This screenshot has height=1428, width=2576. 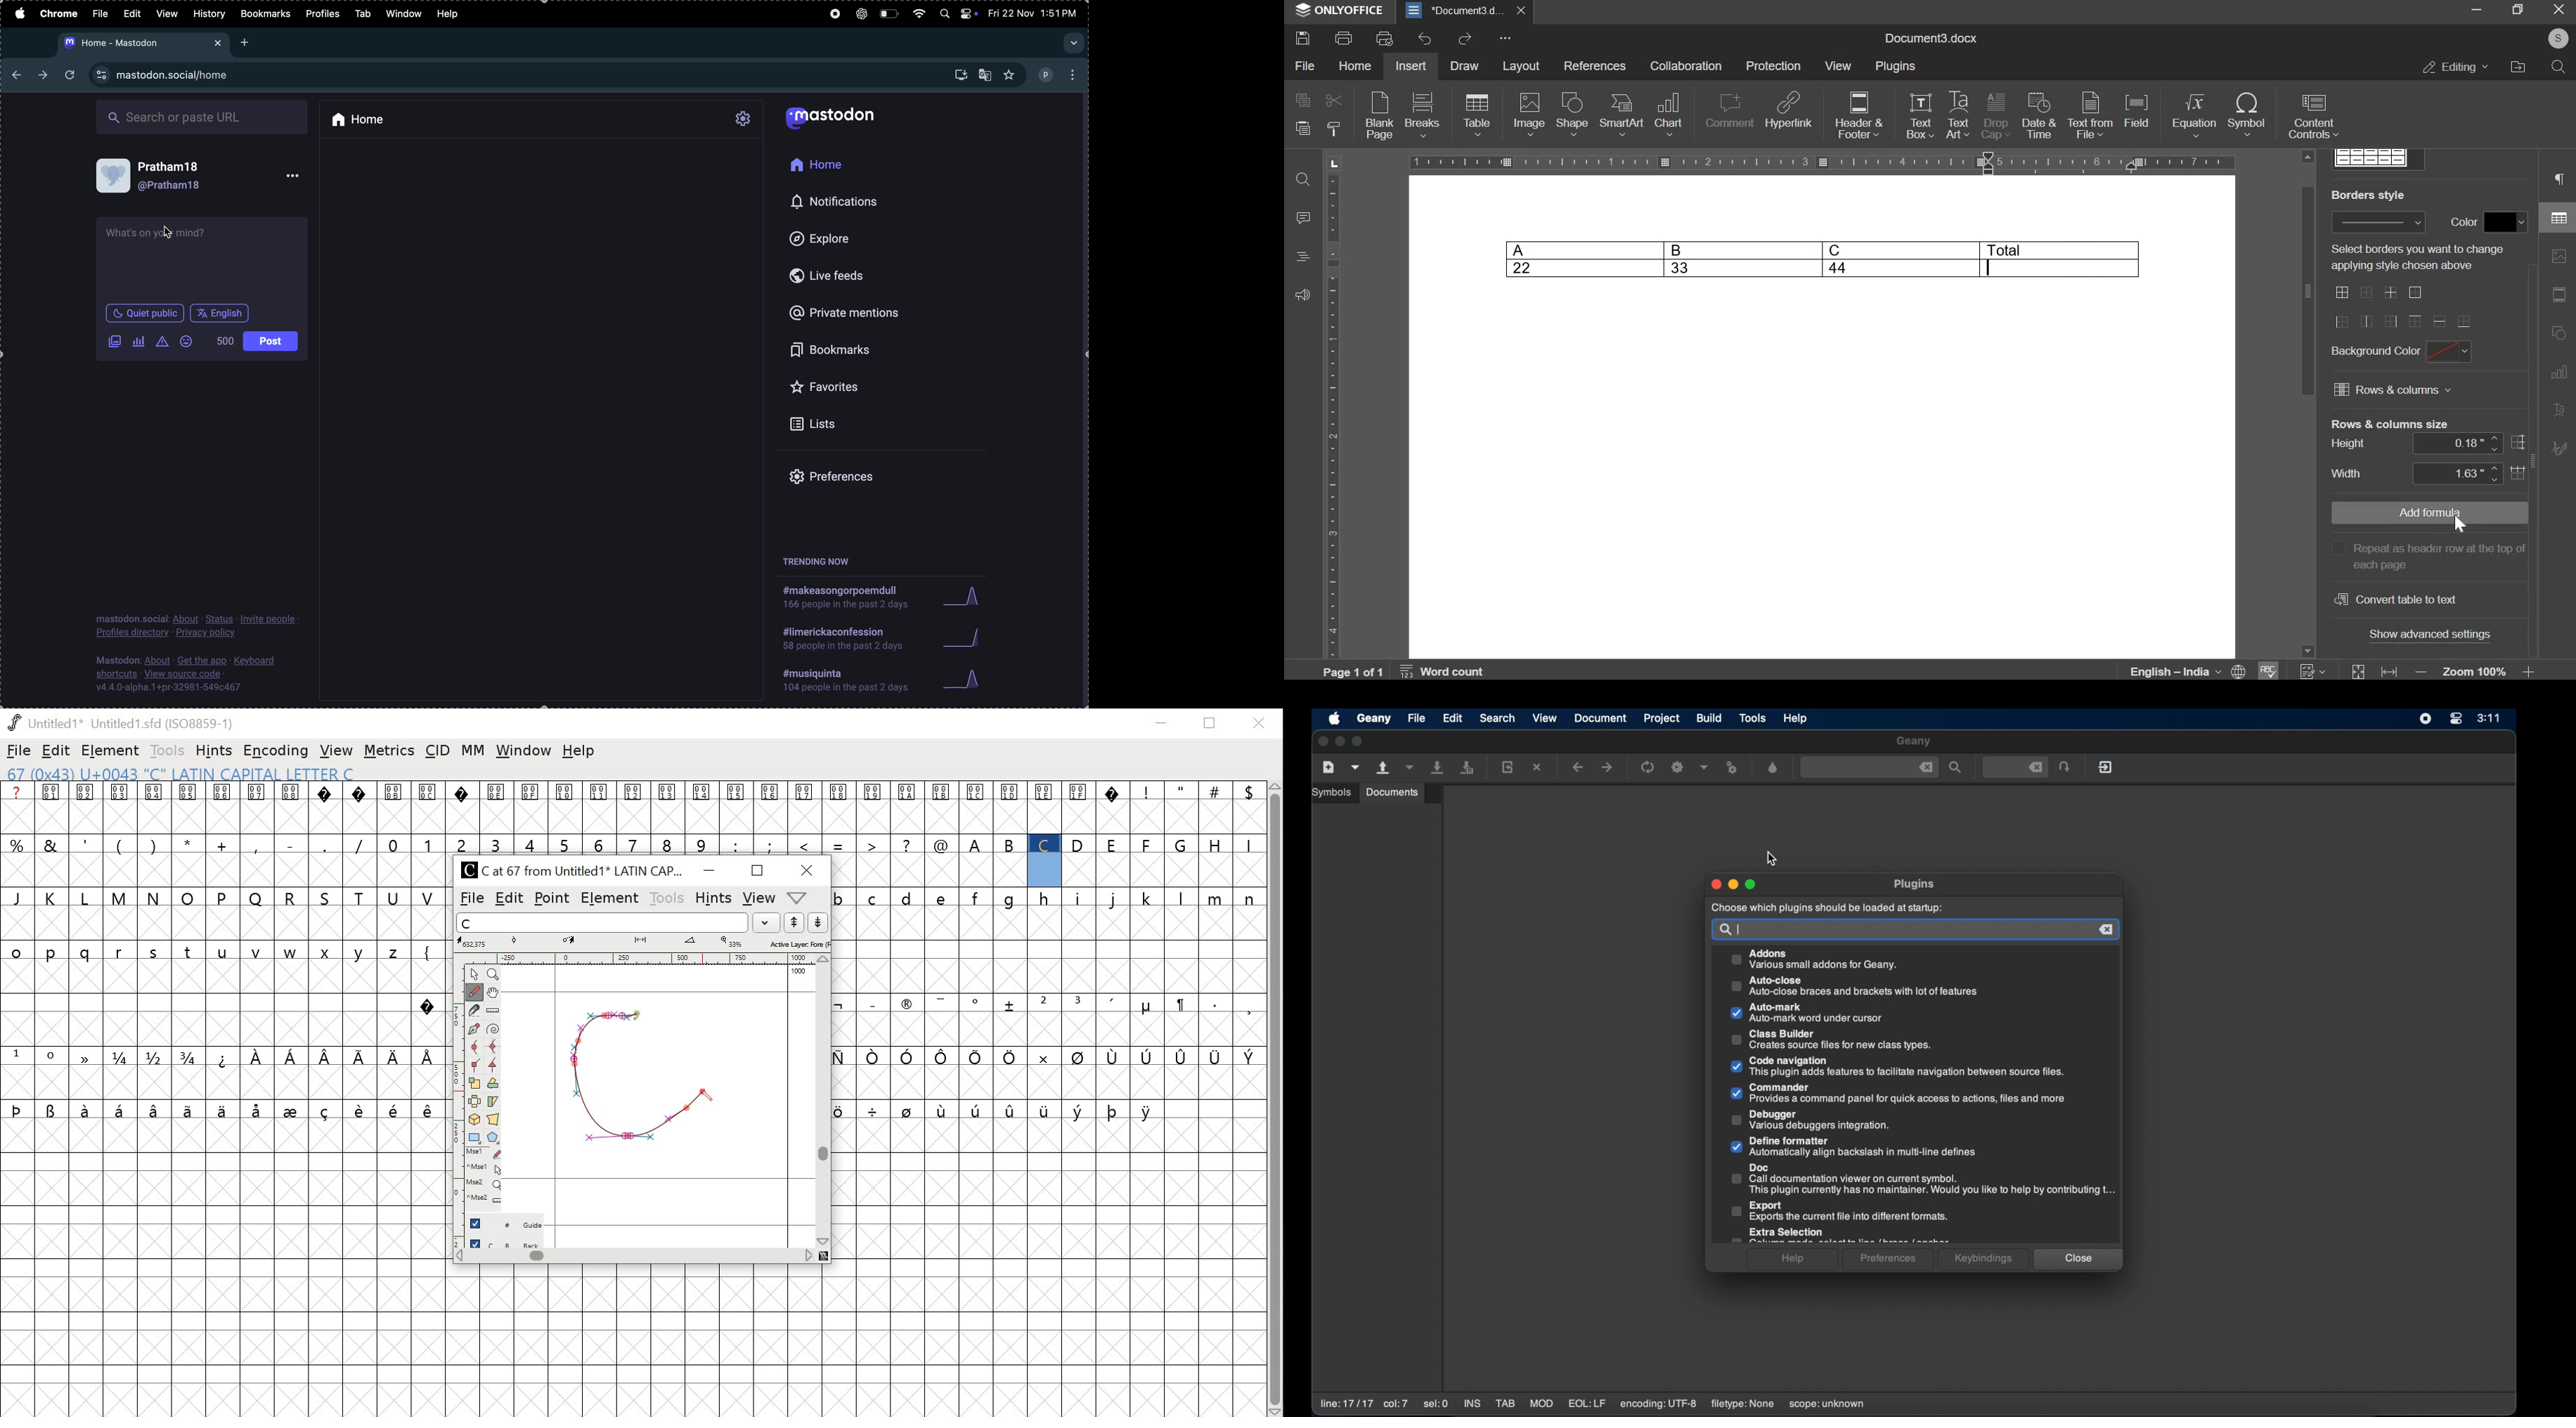 I want to click on account holder, so click(x=2558, y=38).